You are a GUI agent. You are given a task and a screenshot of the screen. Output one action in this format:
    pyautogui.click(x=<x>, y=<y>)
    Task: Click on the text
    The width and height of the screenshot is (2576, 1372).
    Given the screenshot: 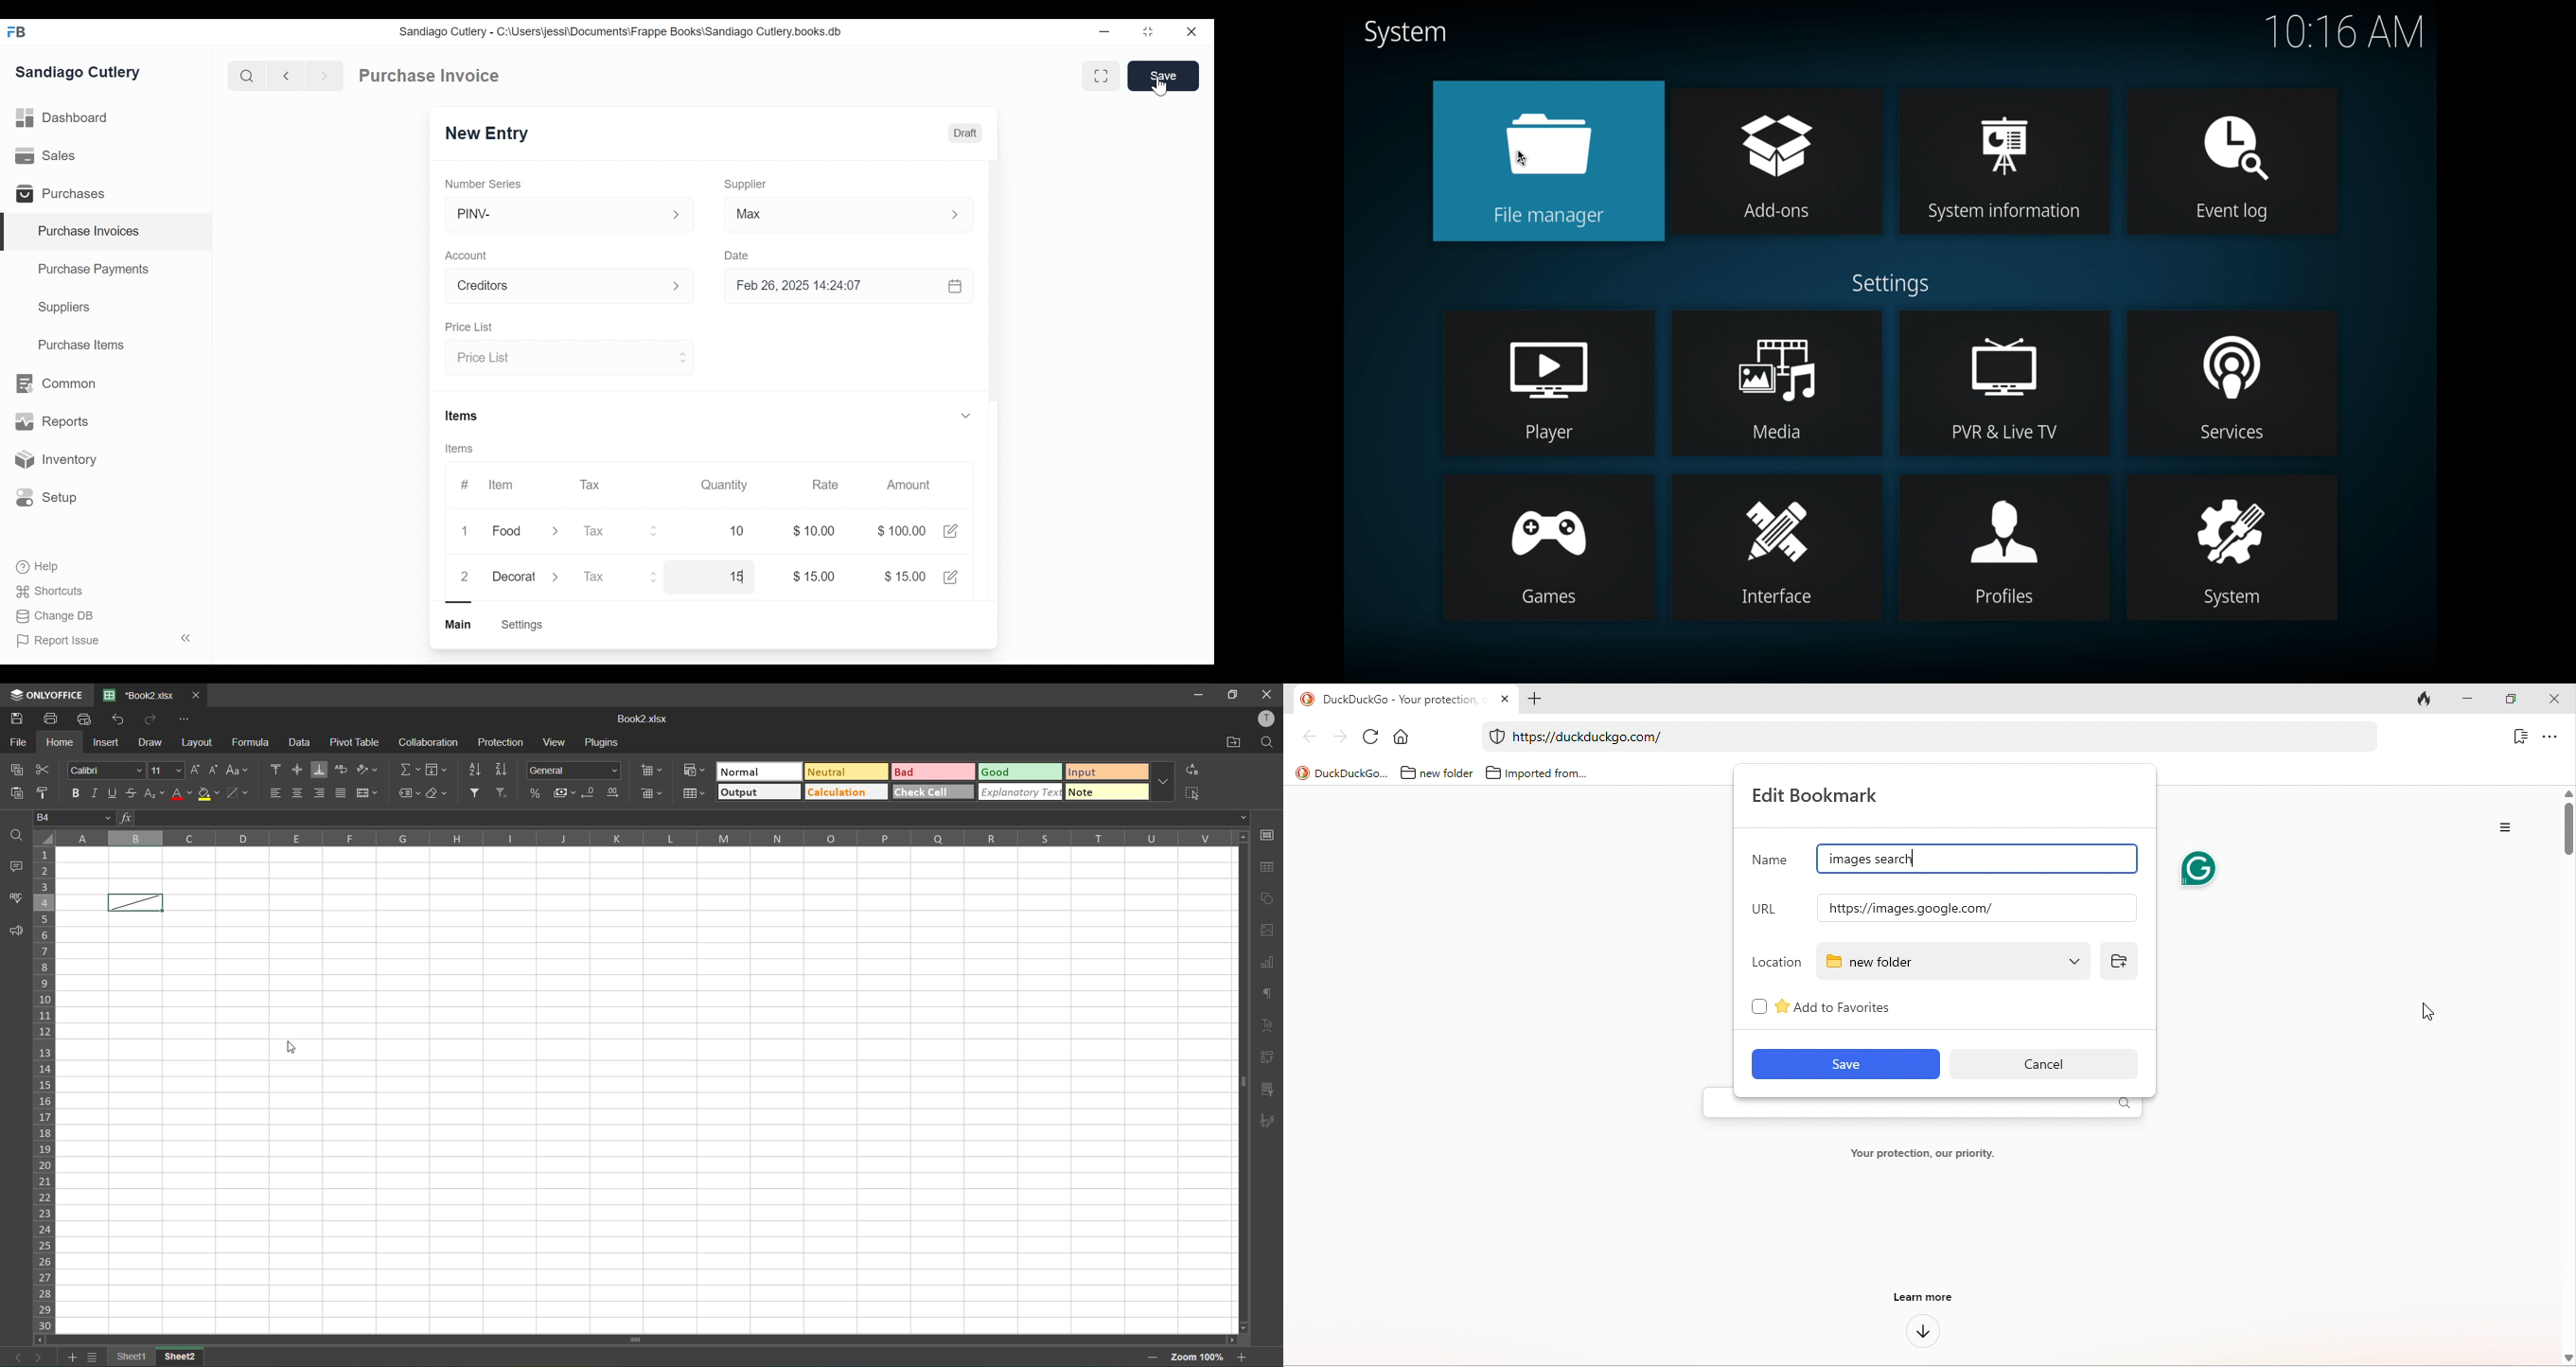 What is the action you would take?
    pyautogui.click(x=1268, y=1025)
    